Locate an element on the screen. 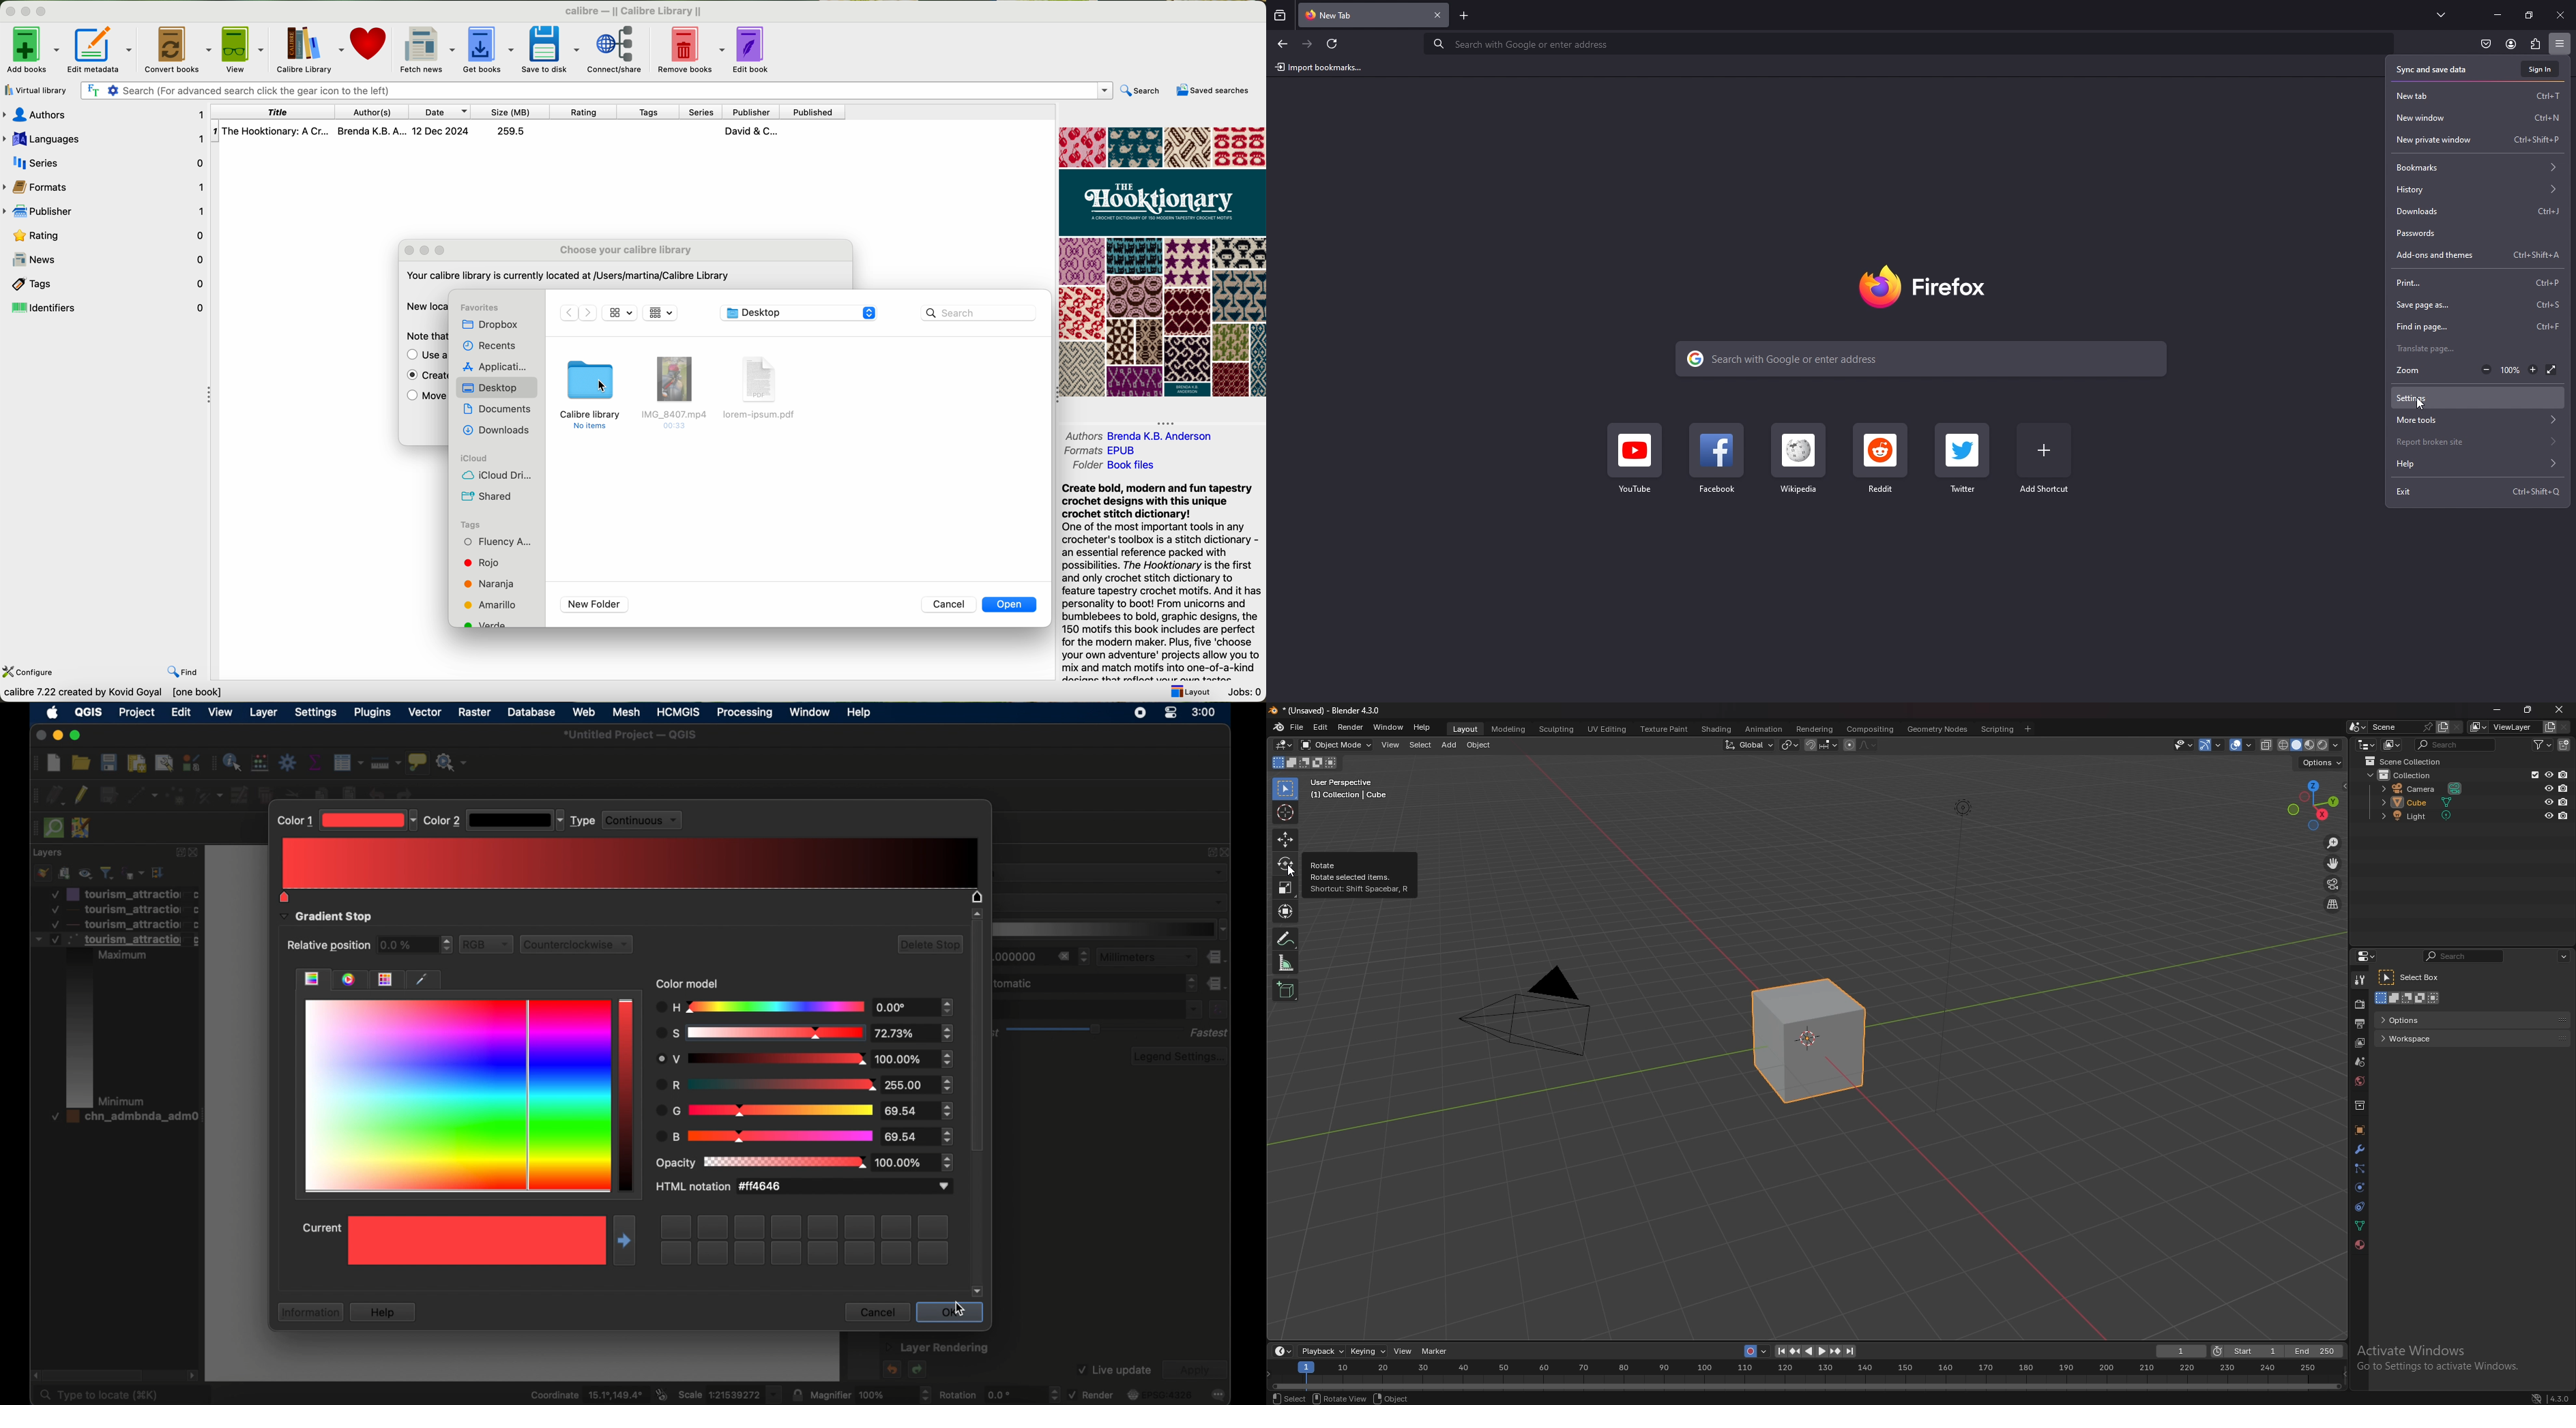 The image size is (2576, 1428). hide in view port is located at coordinates (2548, 815).